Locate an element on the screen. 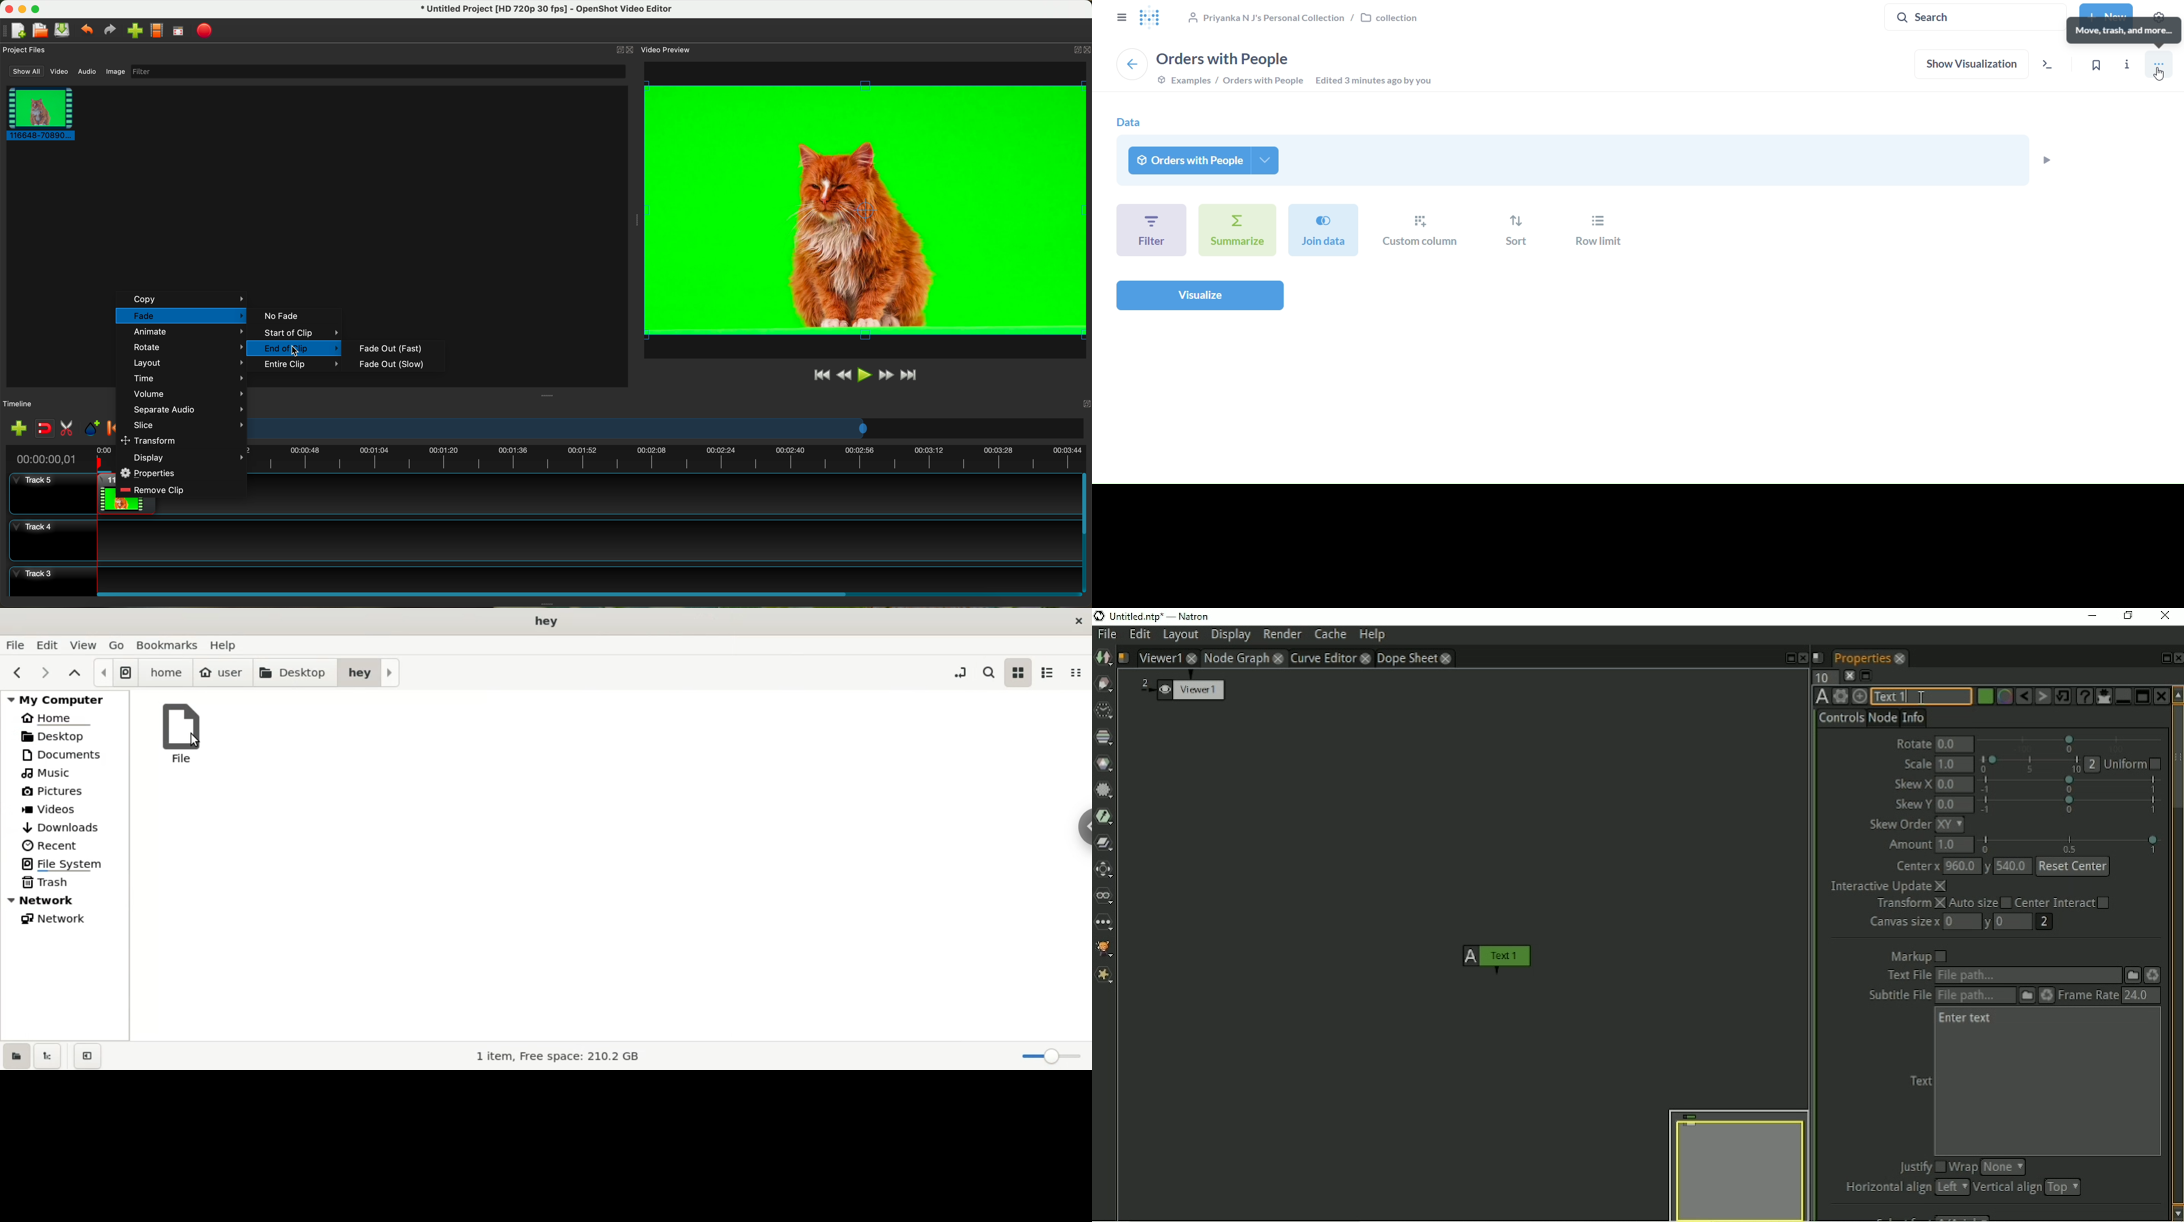 The image size is (2184, 1232). remove clip is located at coordinates (154, 490).